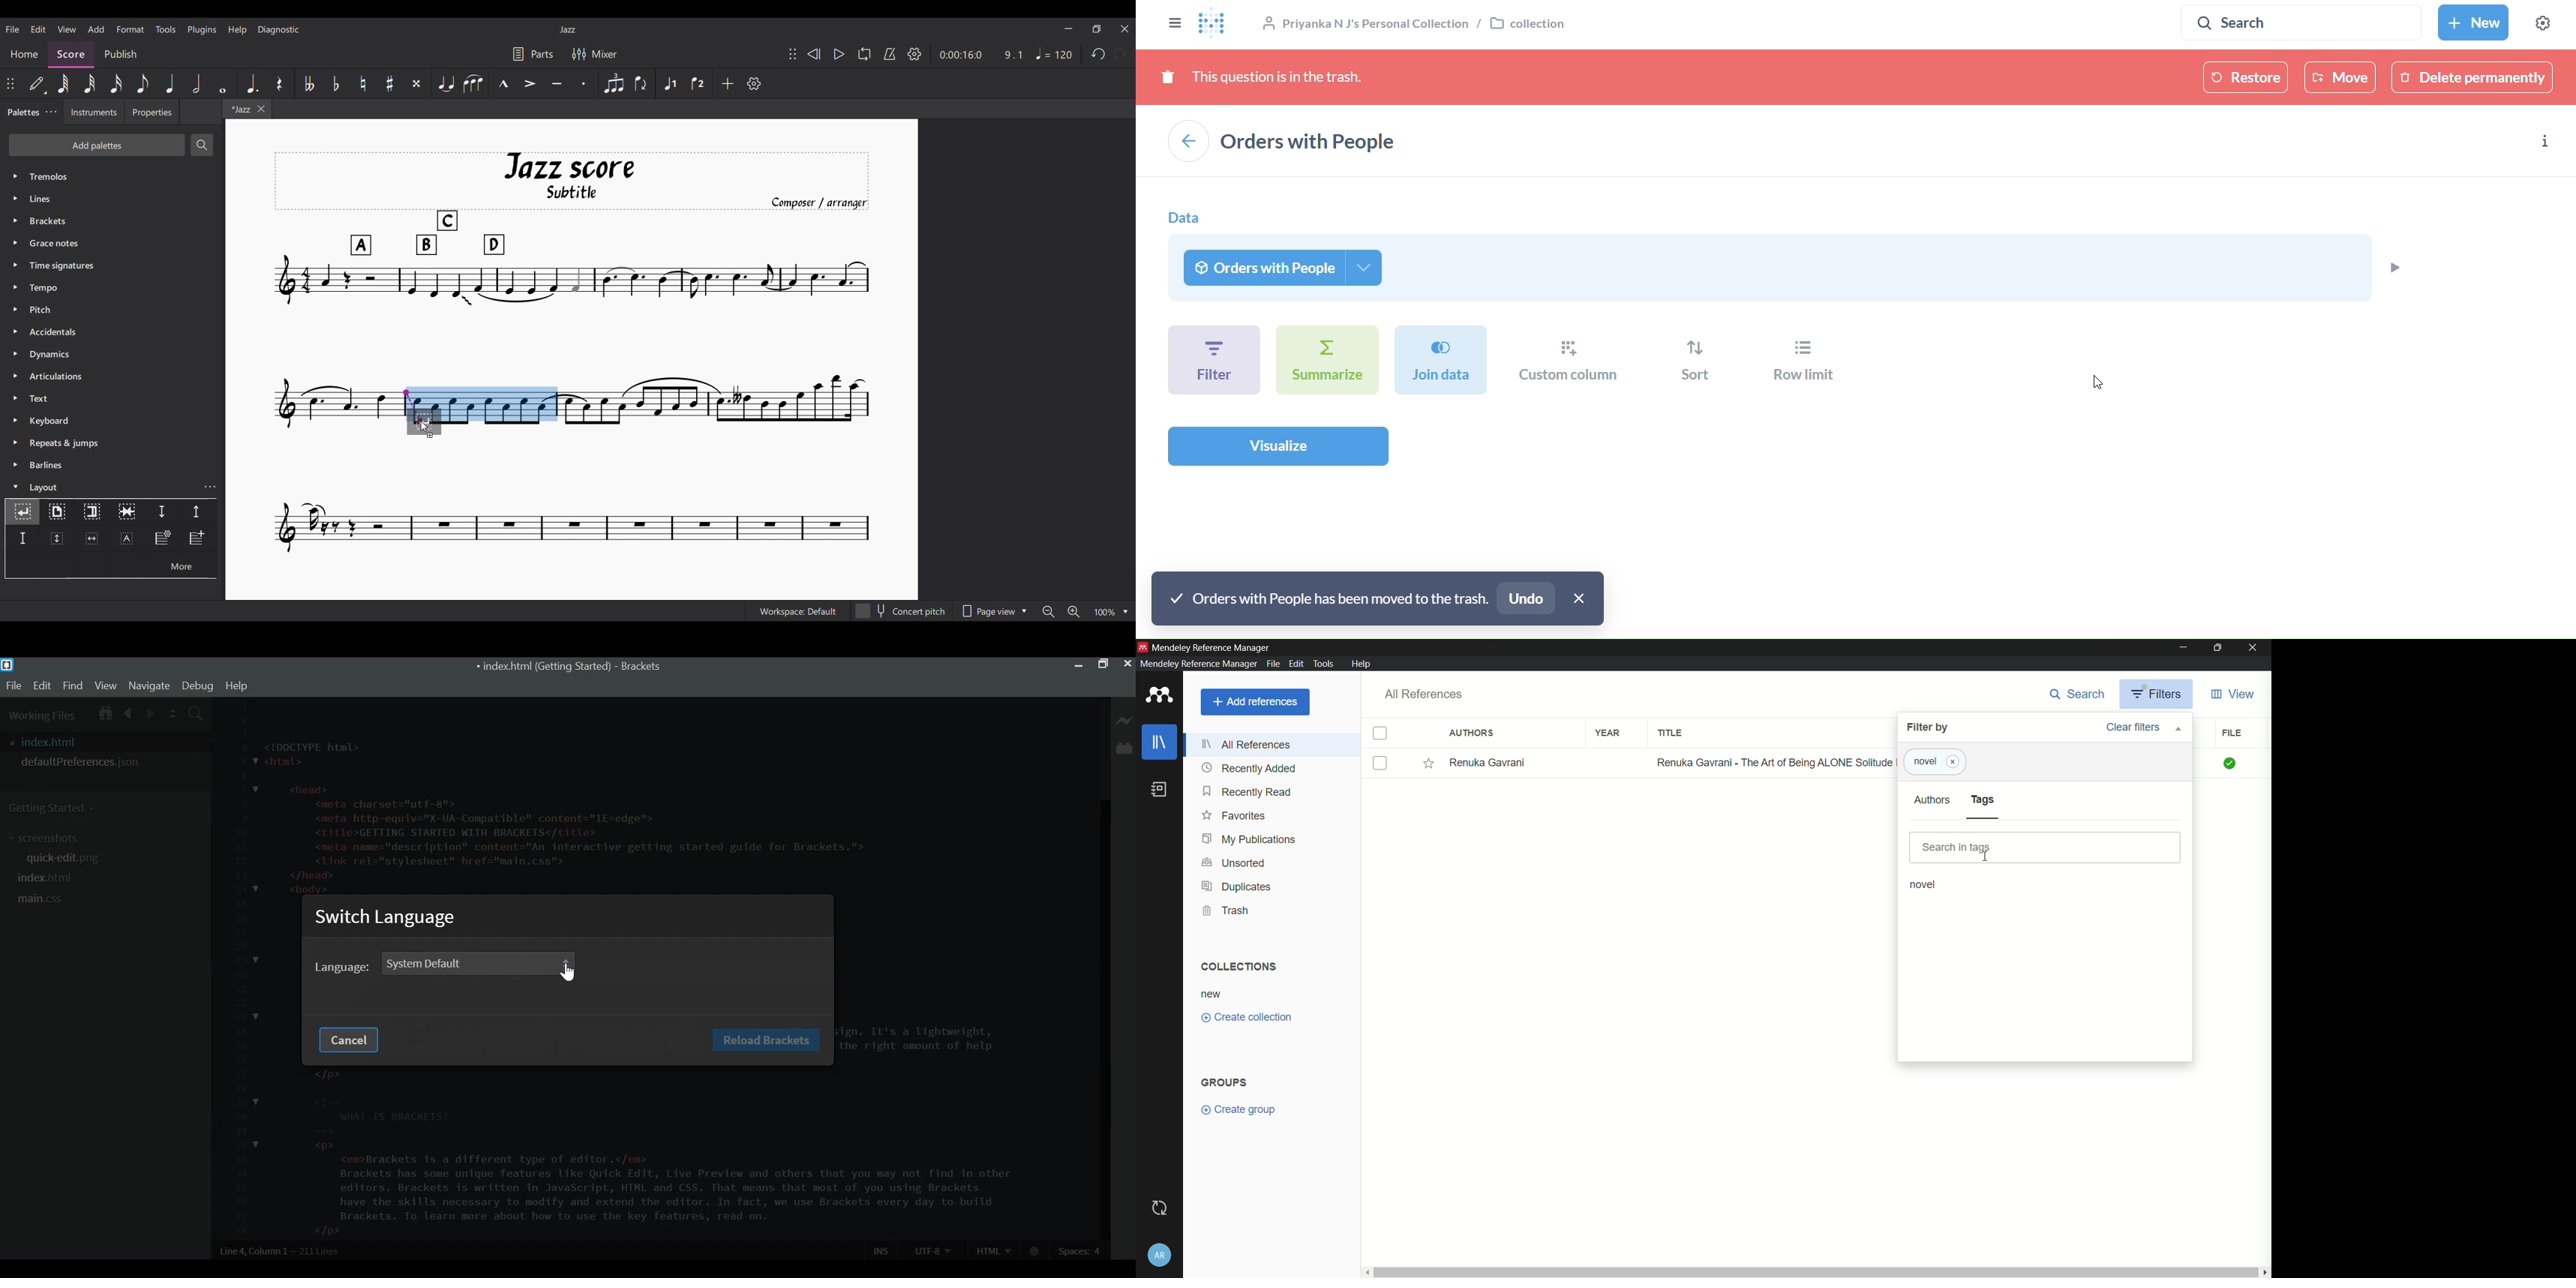  I want to click on index.html (Getting Started), so click(542, 667).